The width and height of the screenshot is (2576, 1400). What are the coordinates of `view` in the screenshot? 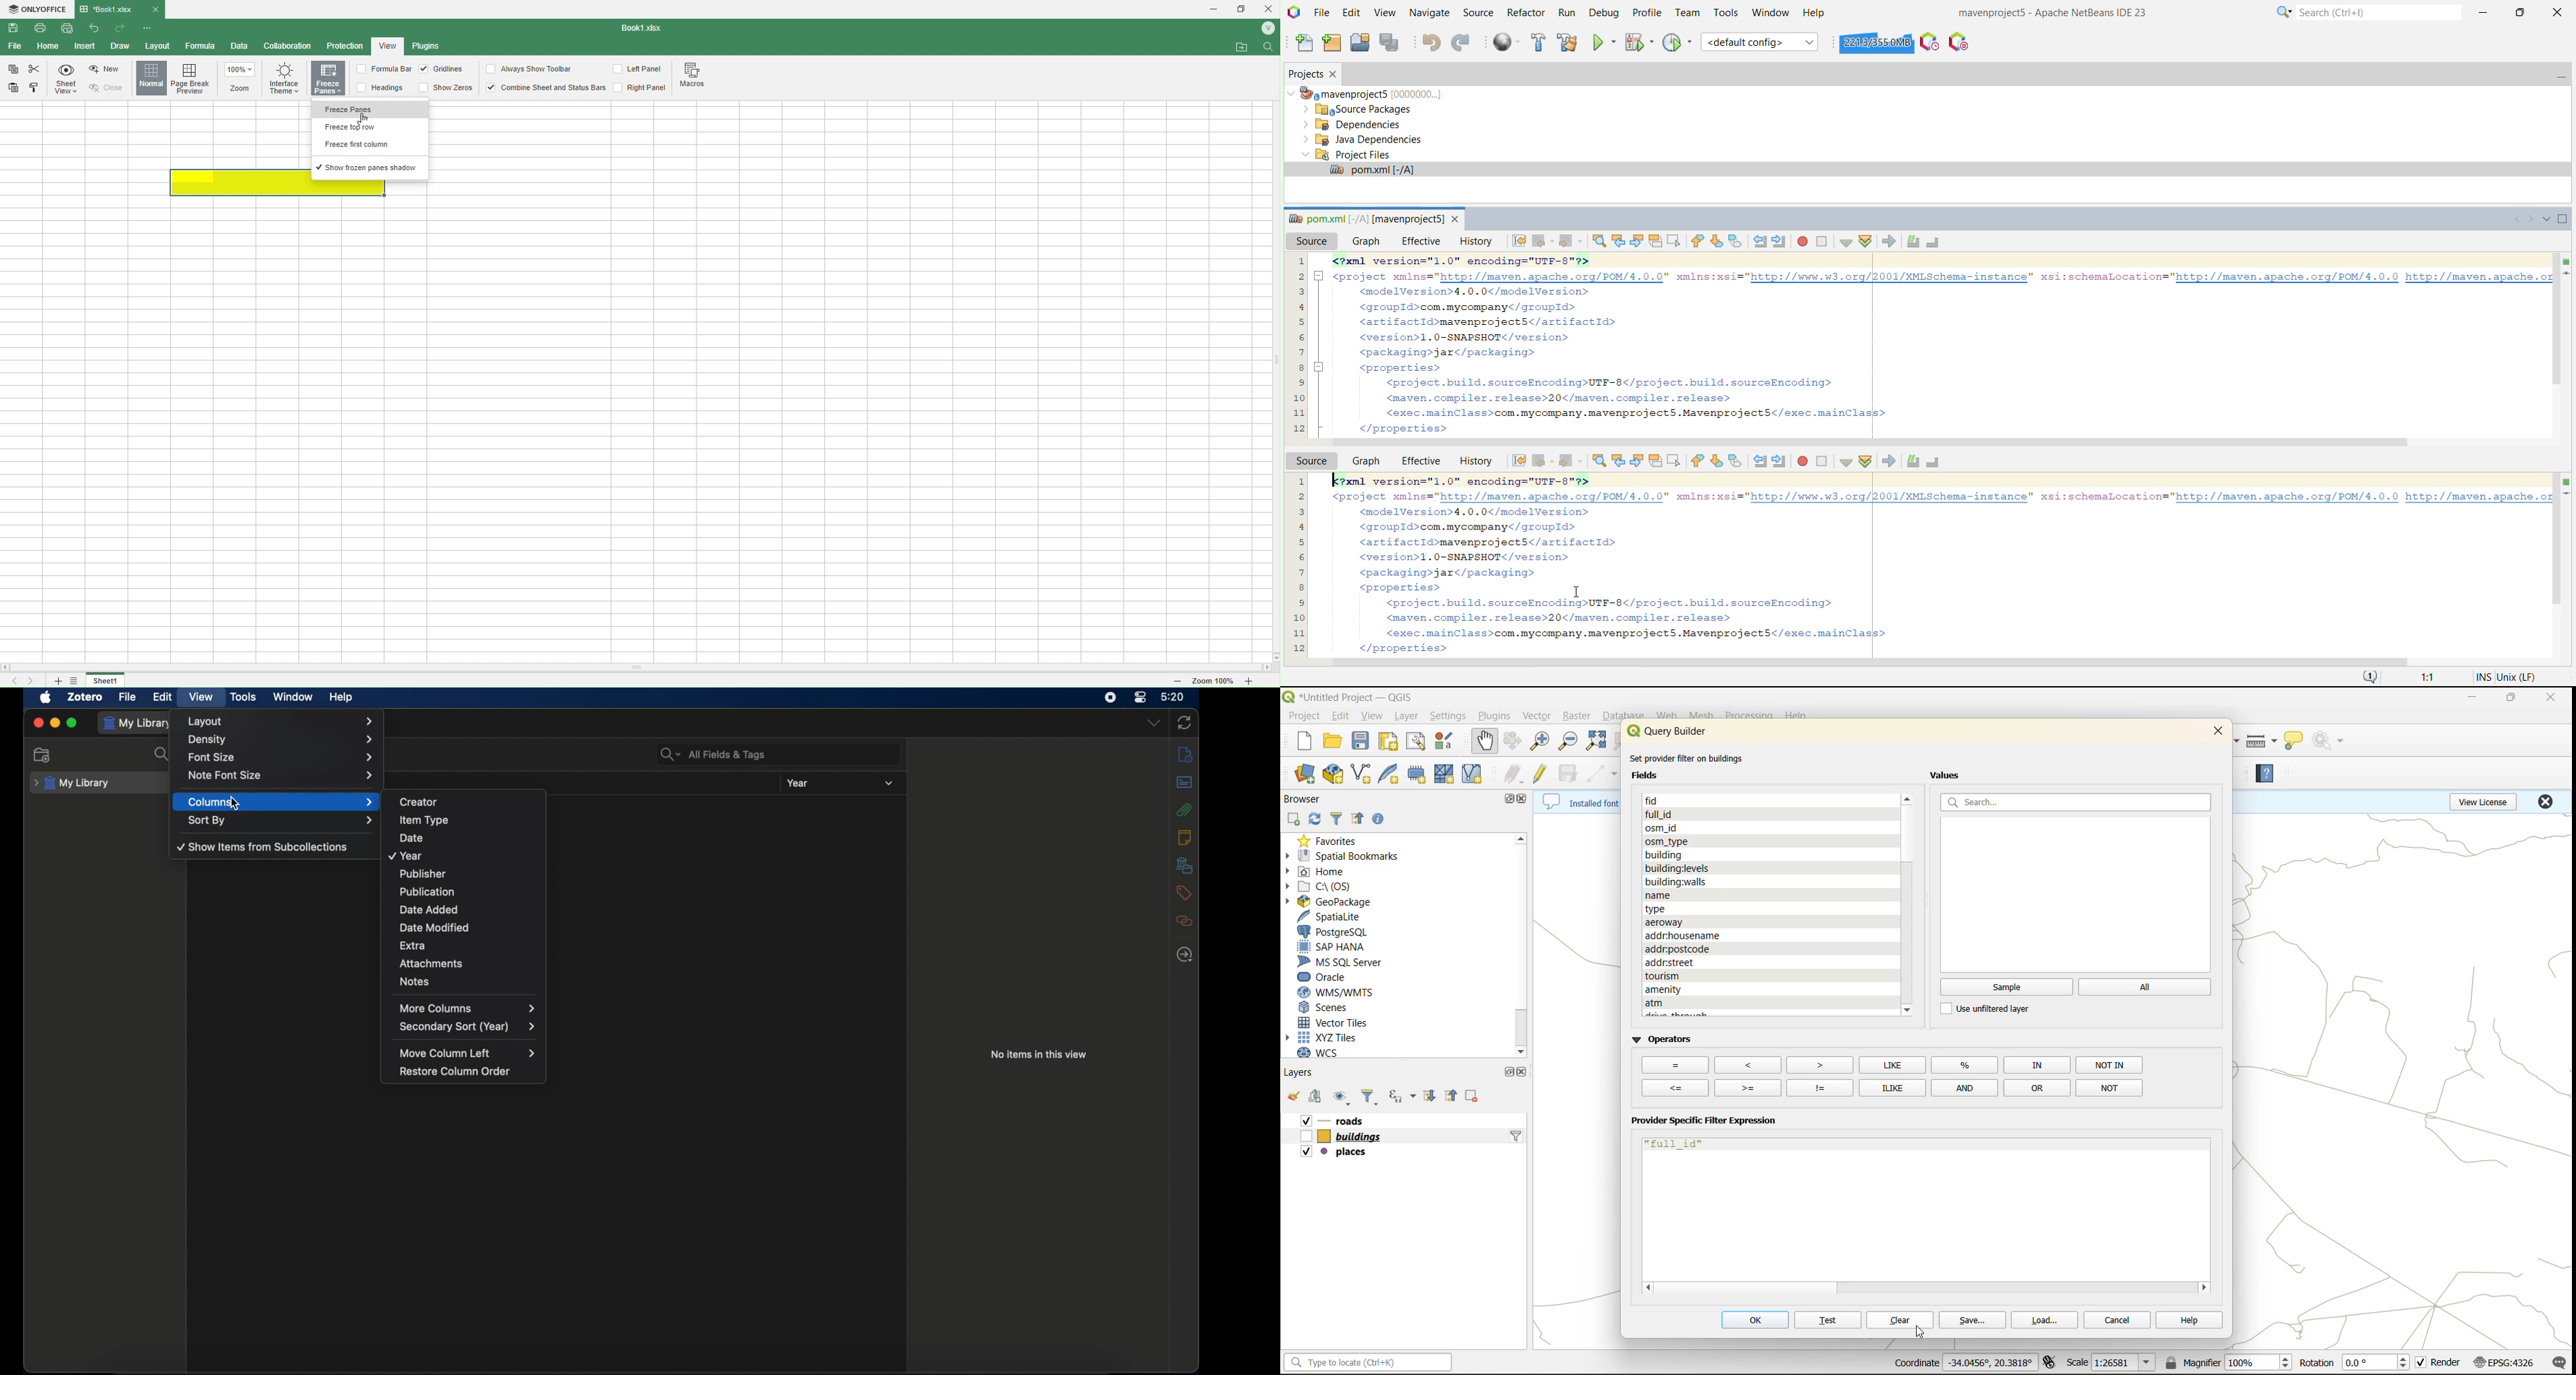 It's located at (202, 696).